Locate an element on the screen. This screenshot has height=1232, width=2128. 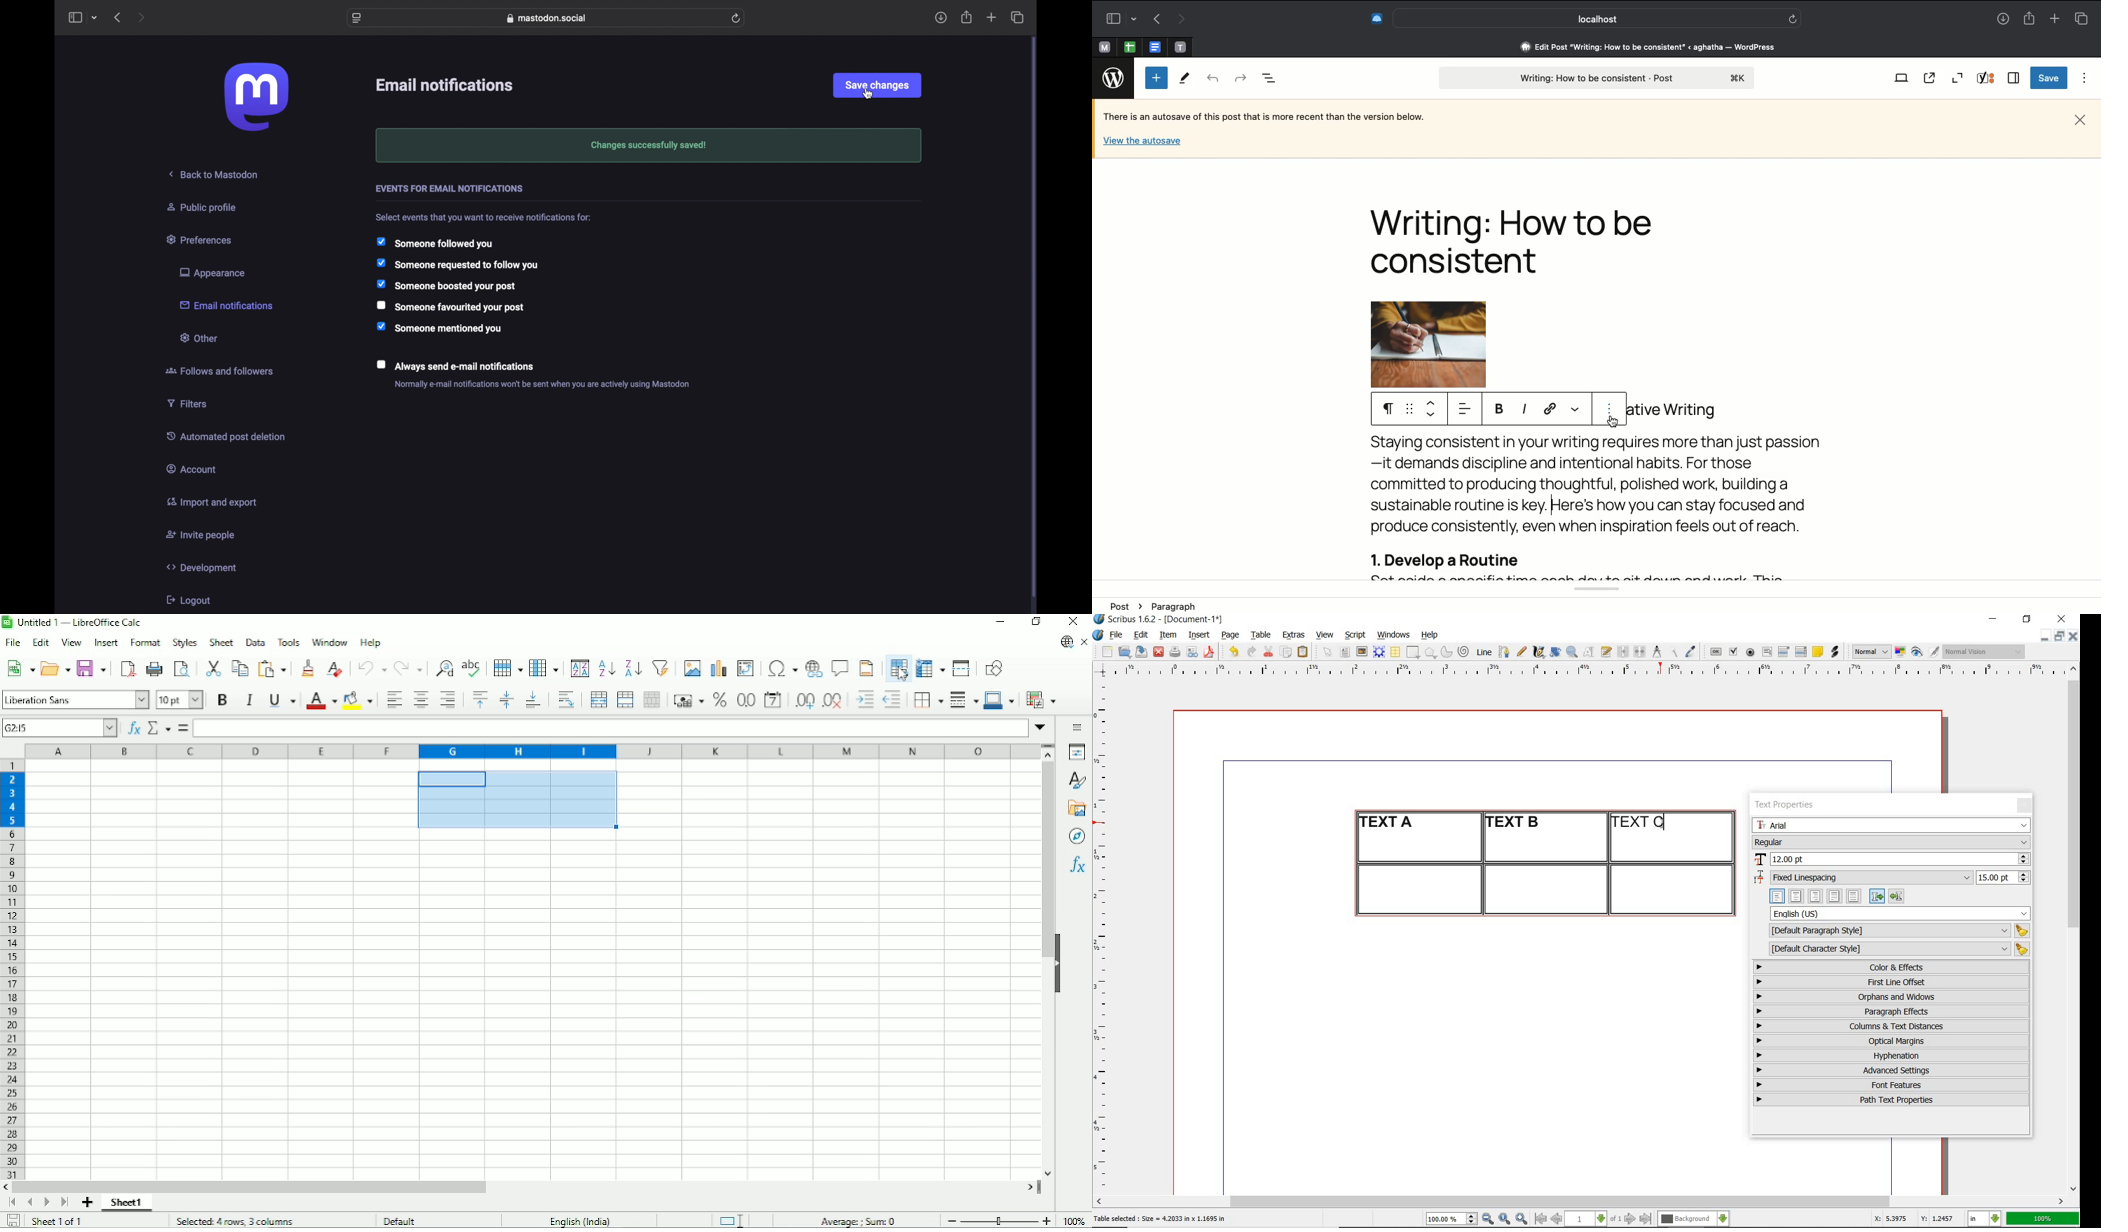
Insert comment is located at coordinates (840, 667).